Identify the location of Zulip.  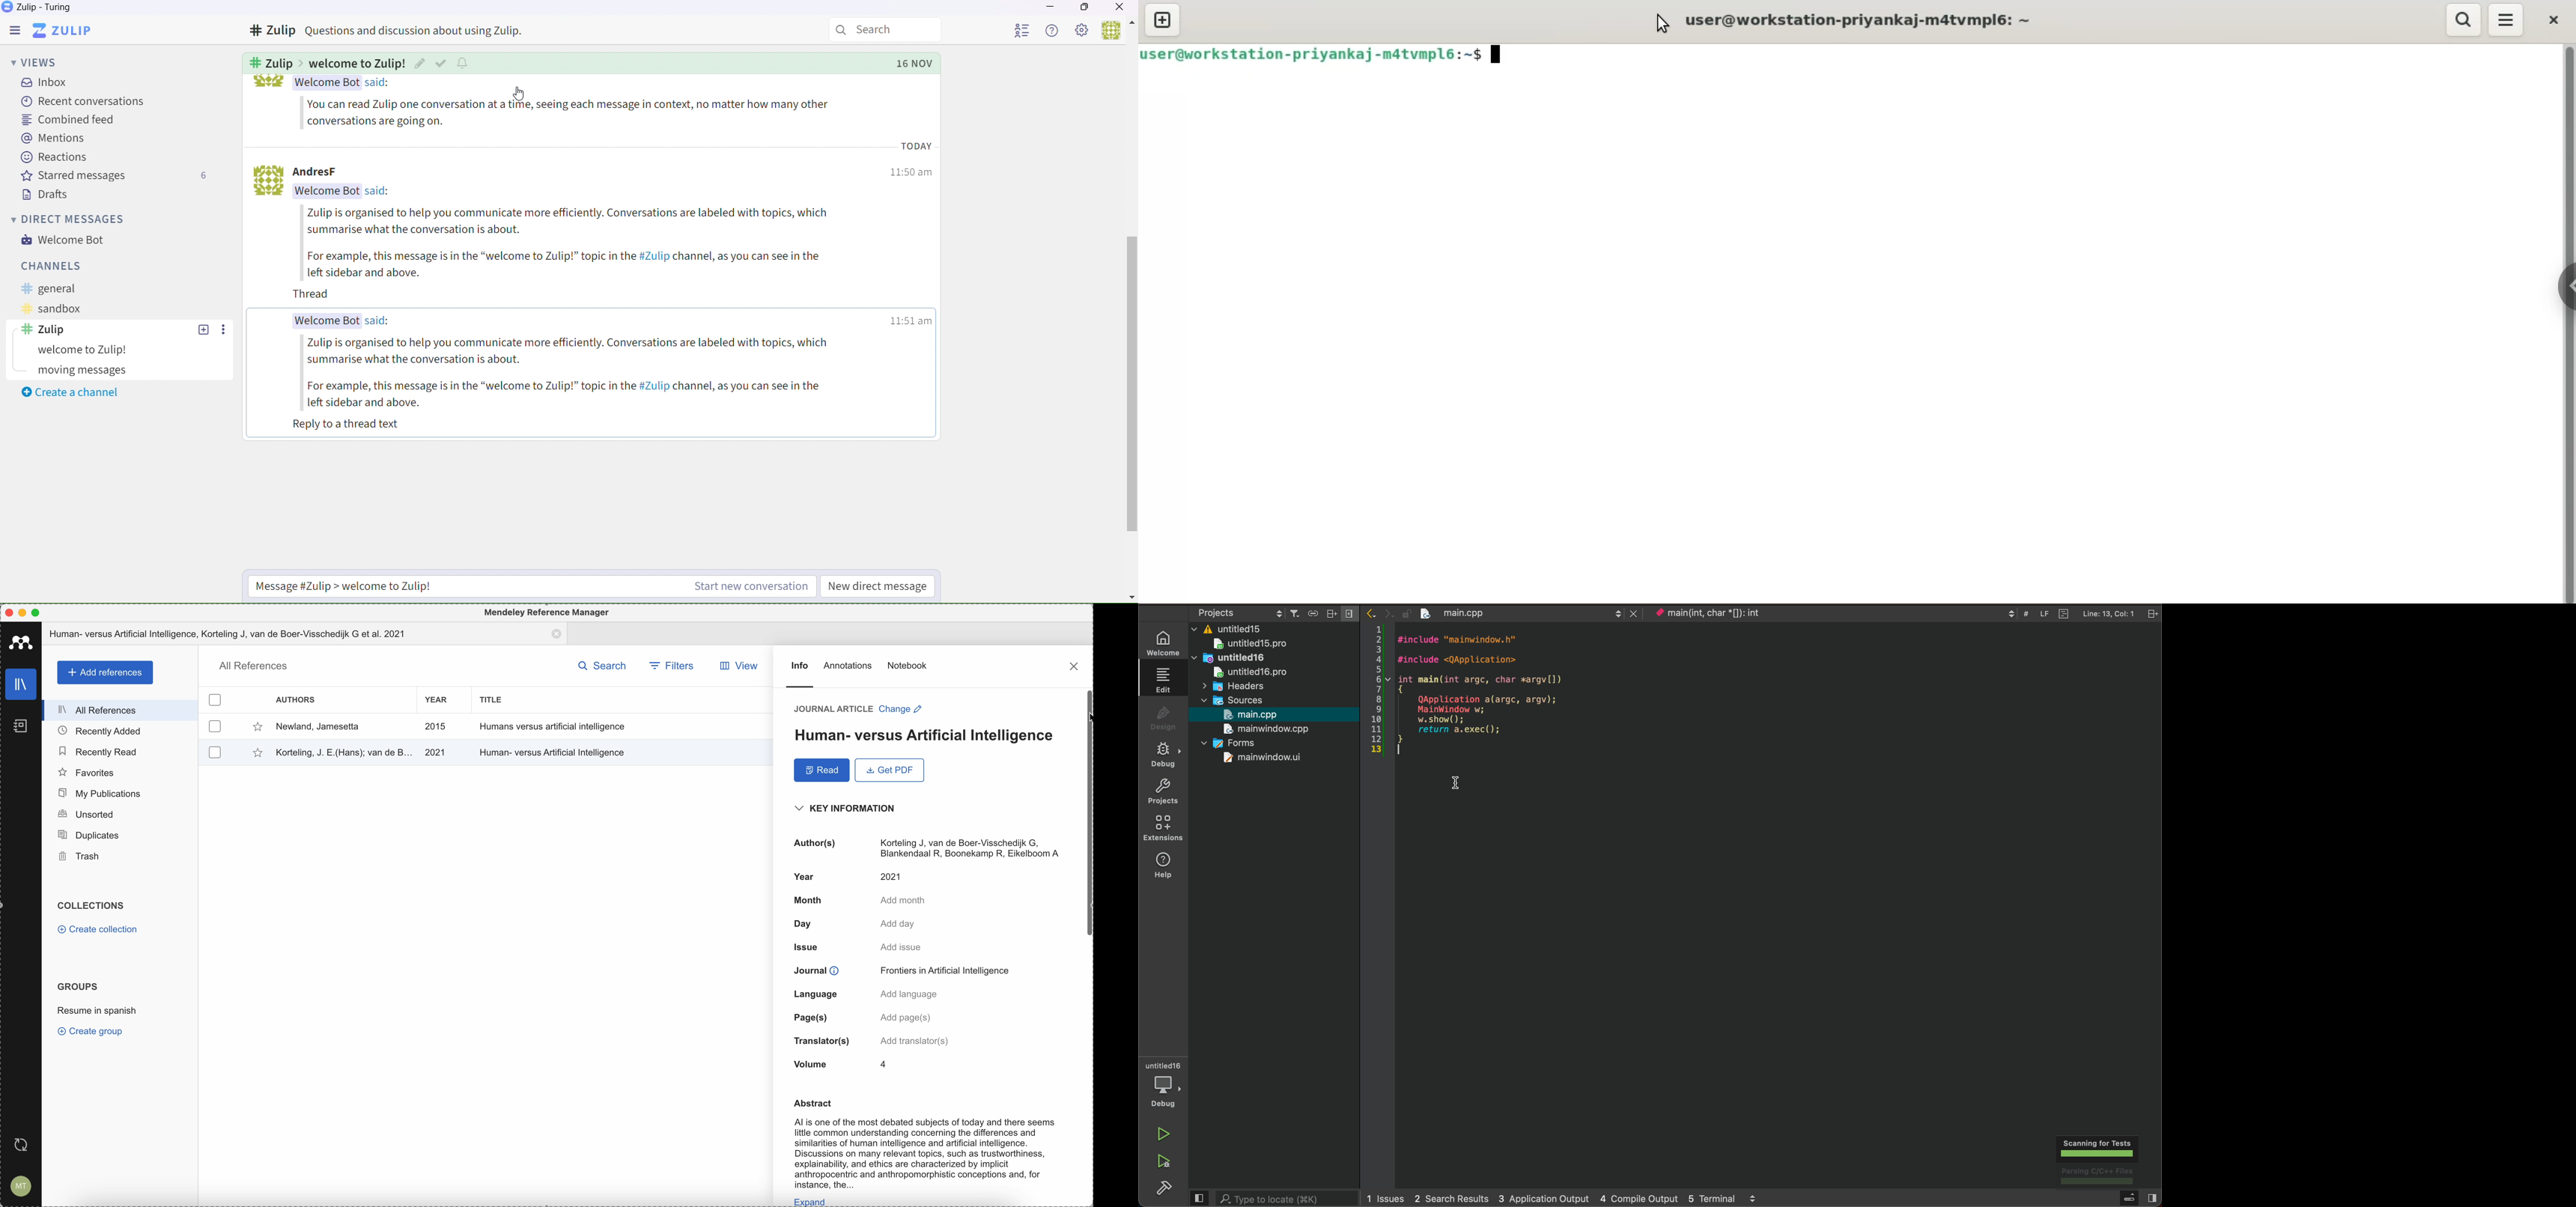
(41, 9).